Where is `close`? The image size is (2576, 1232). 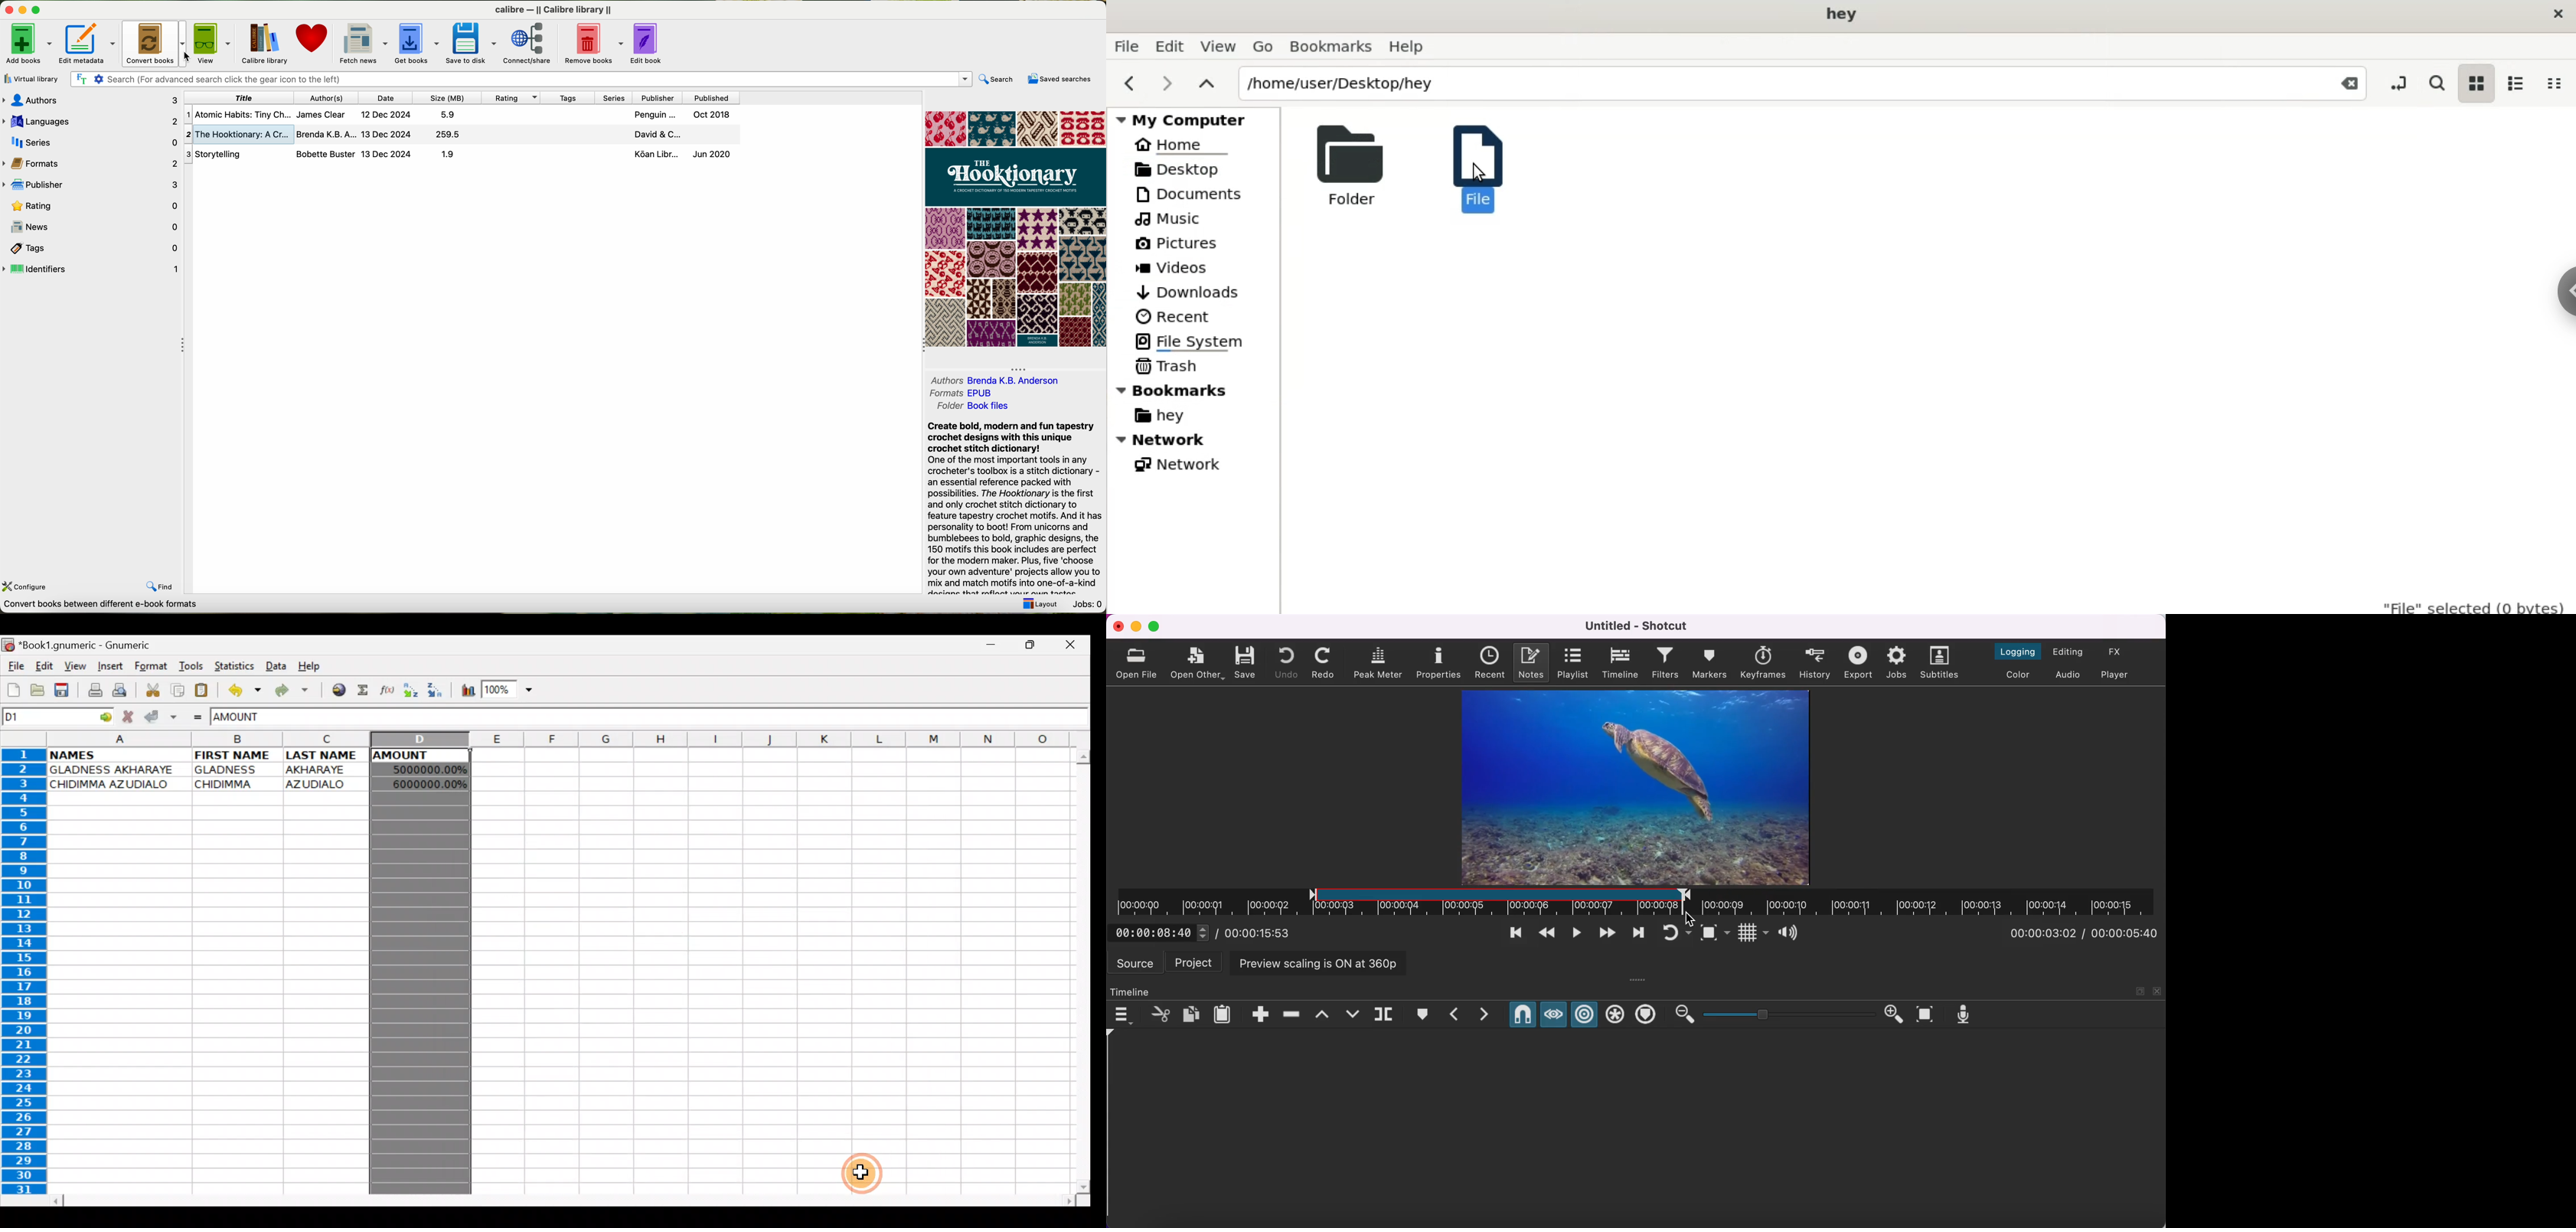 close is located at coordinates (1117, 626).